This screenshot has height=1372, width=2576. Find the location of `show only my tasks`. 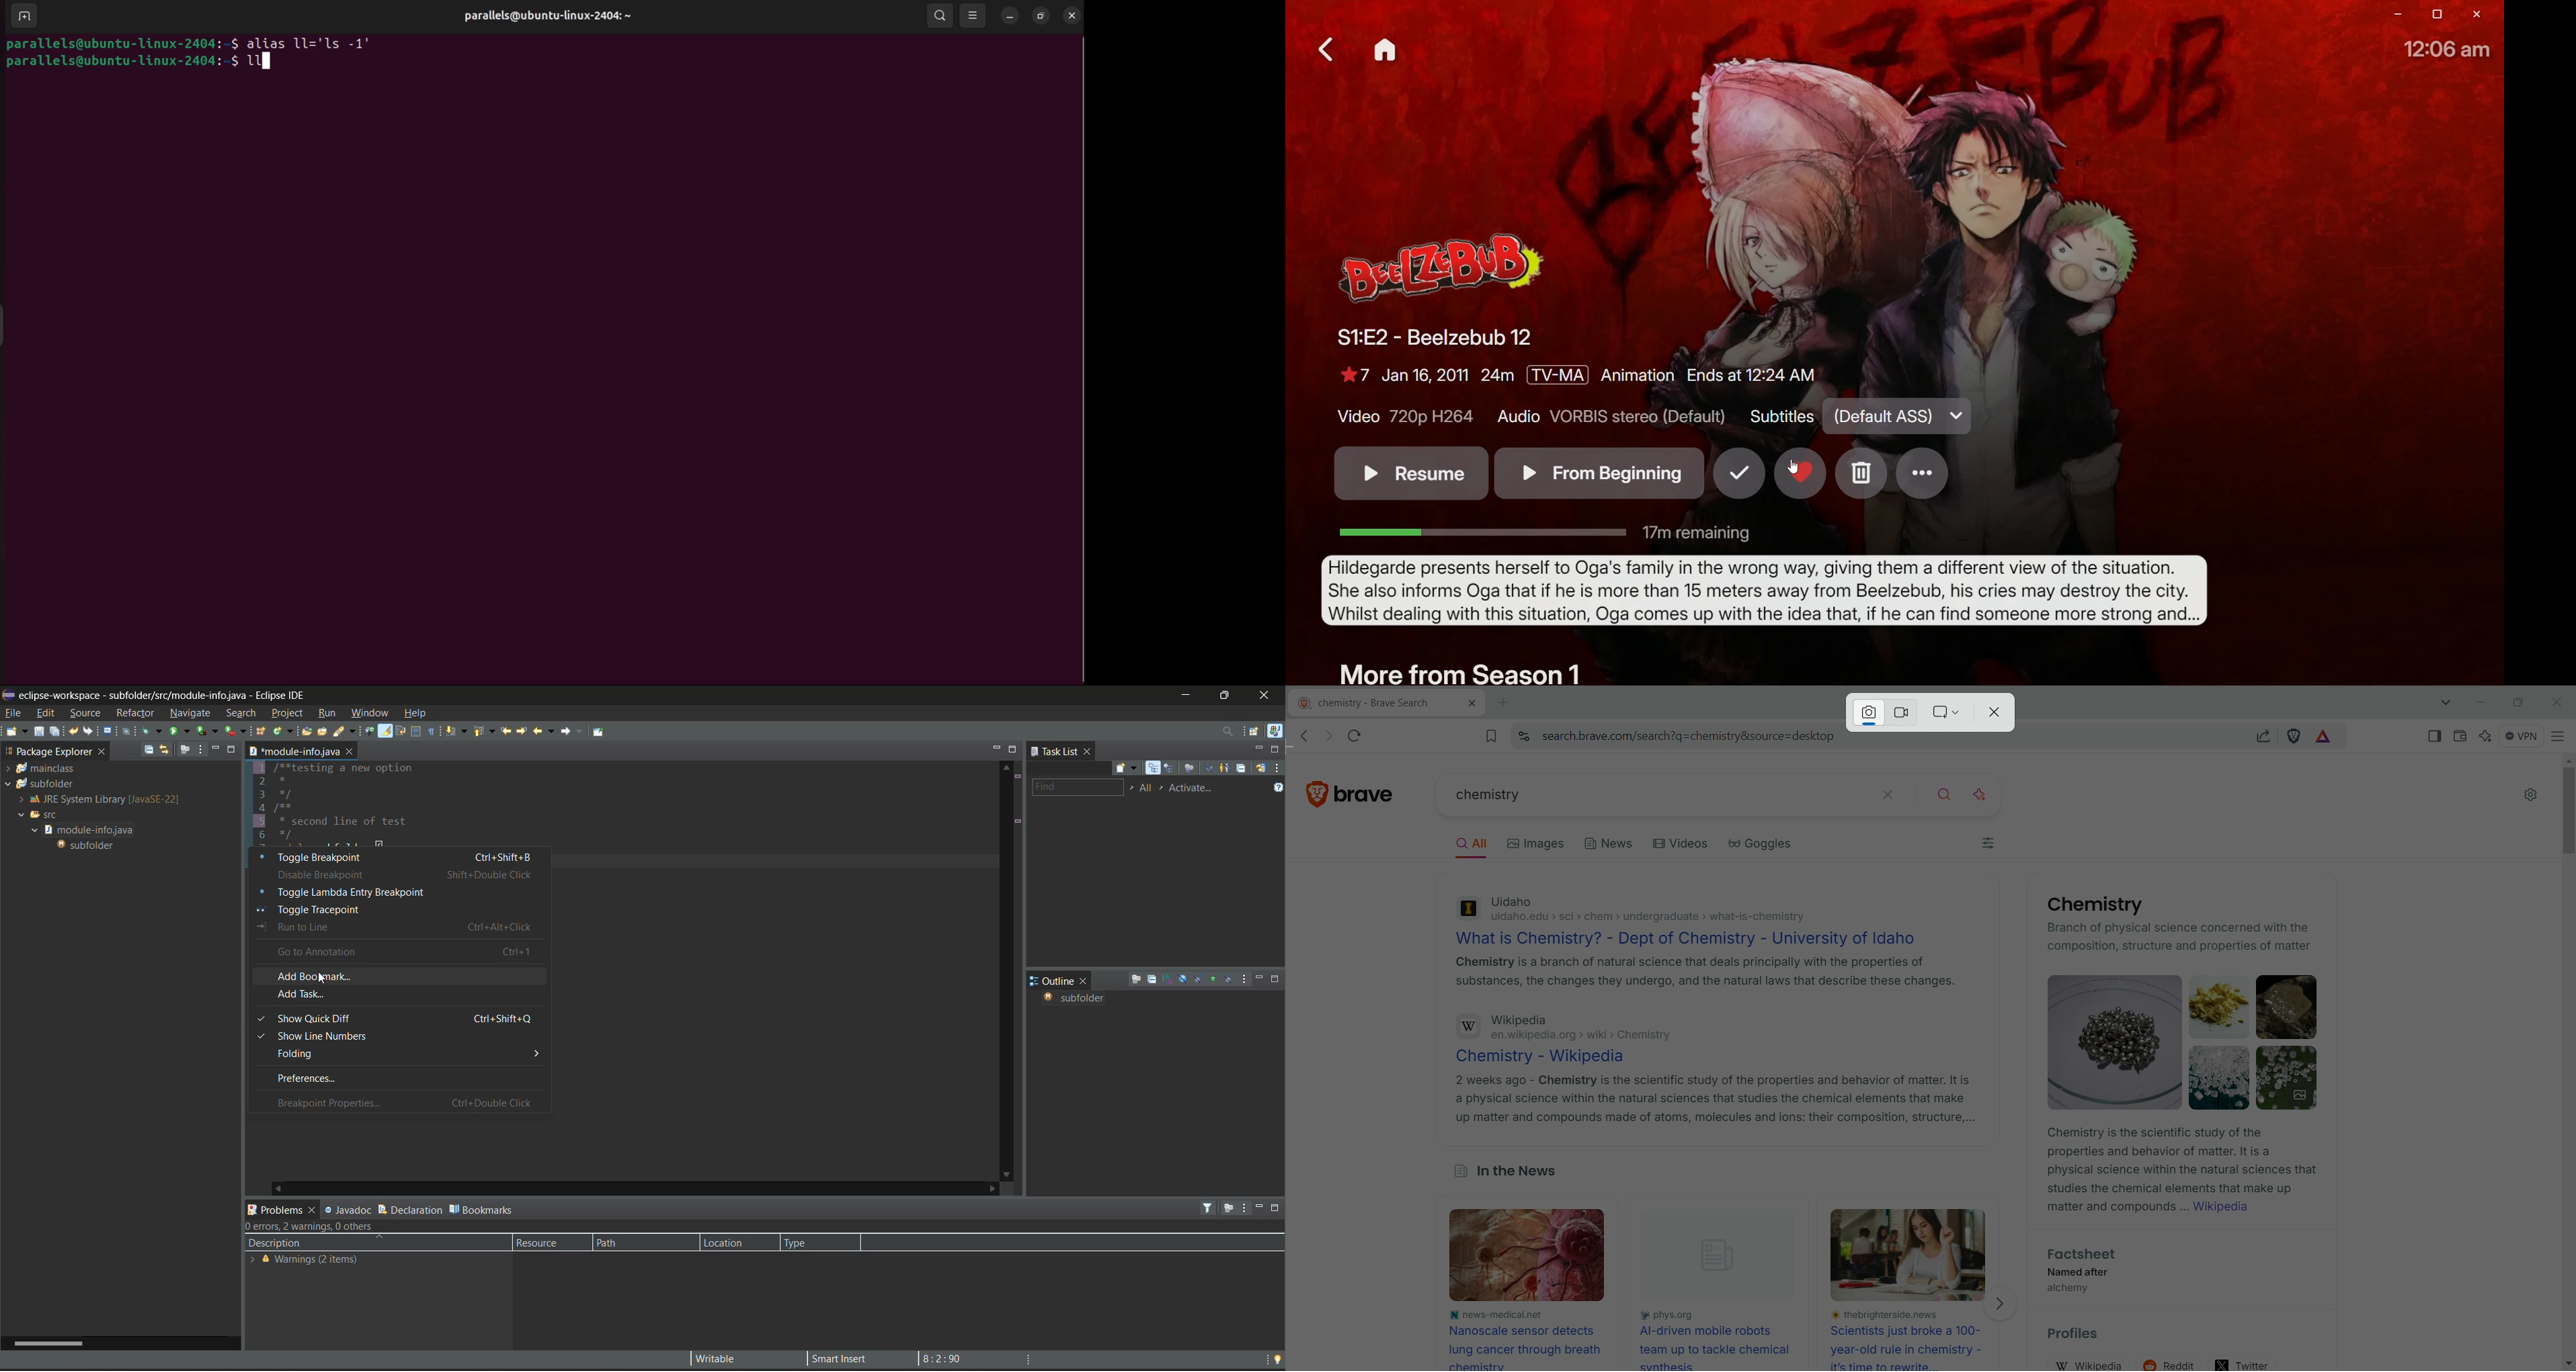

show only my tasks is located at coordinates (1226, 768).